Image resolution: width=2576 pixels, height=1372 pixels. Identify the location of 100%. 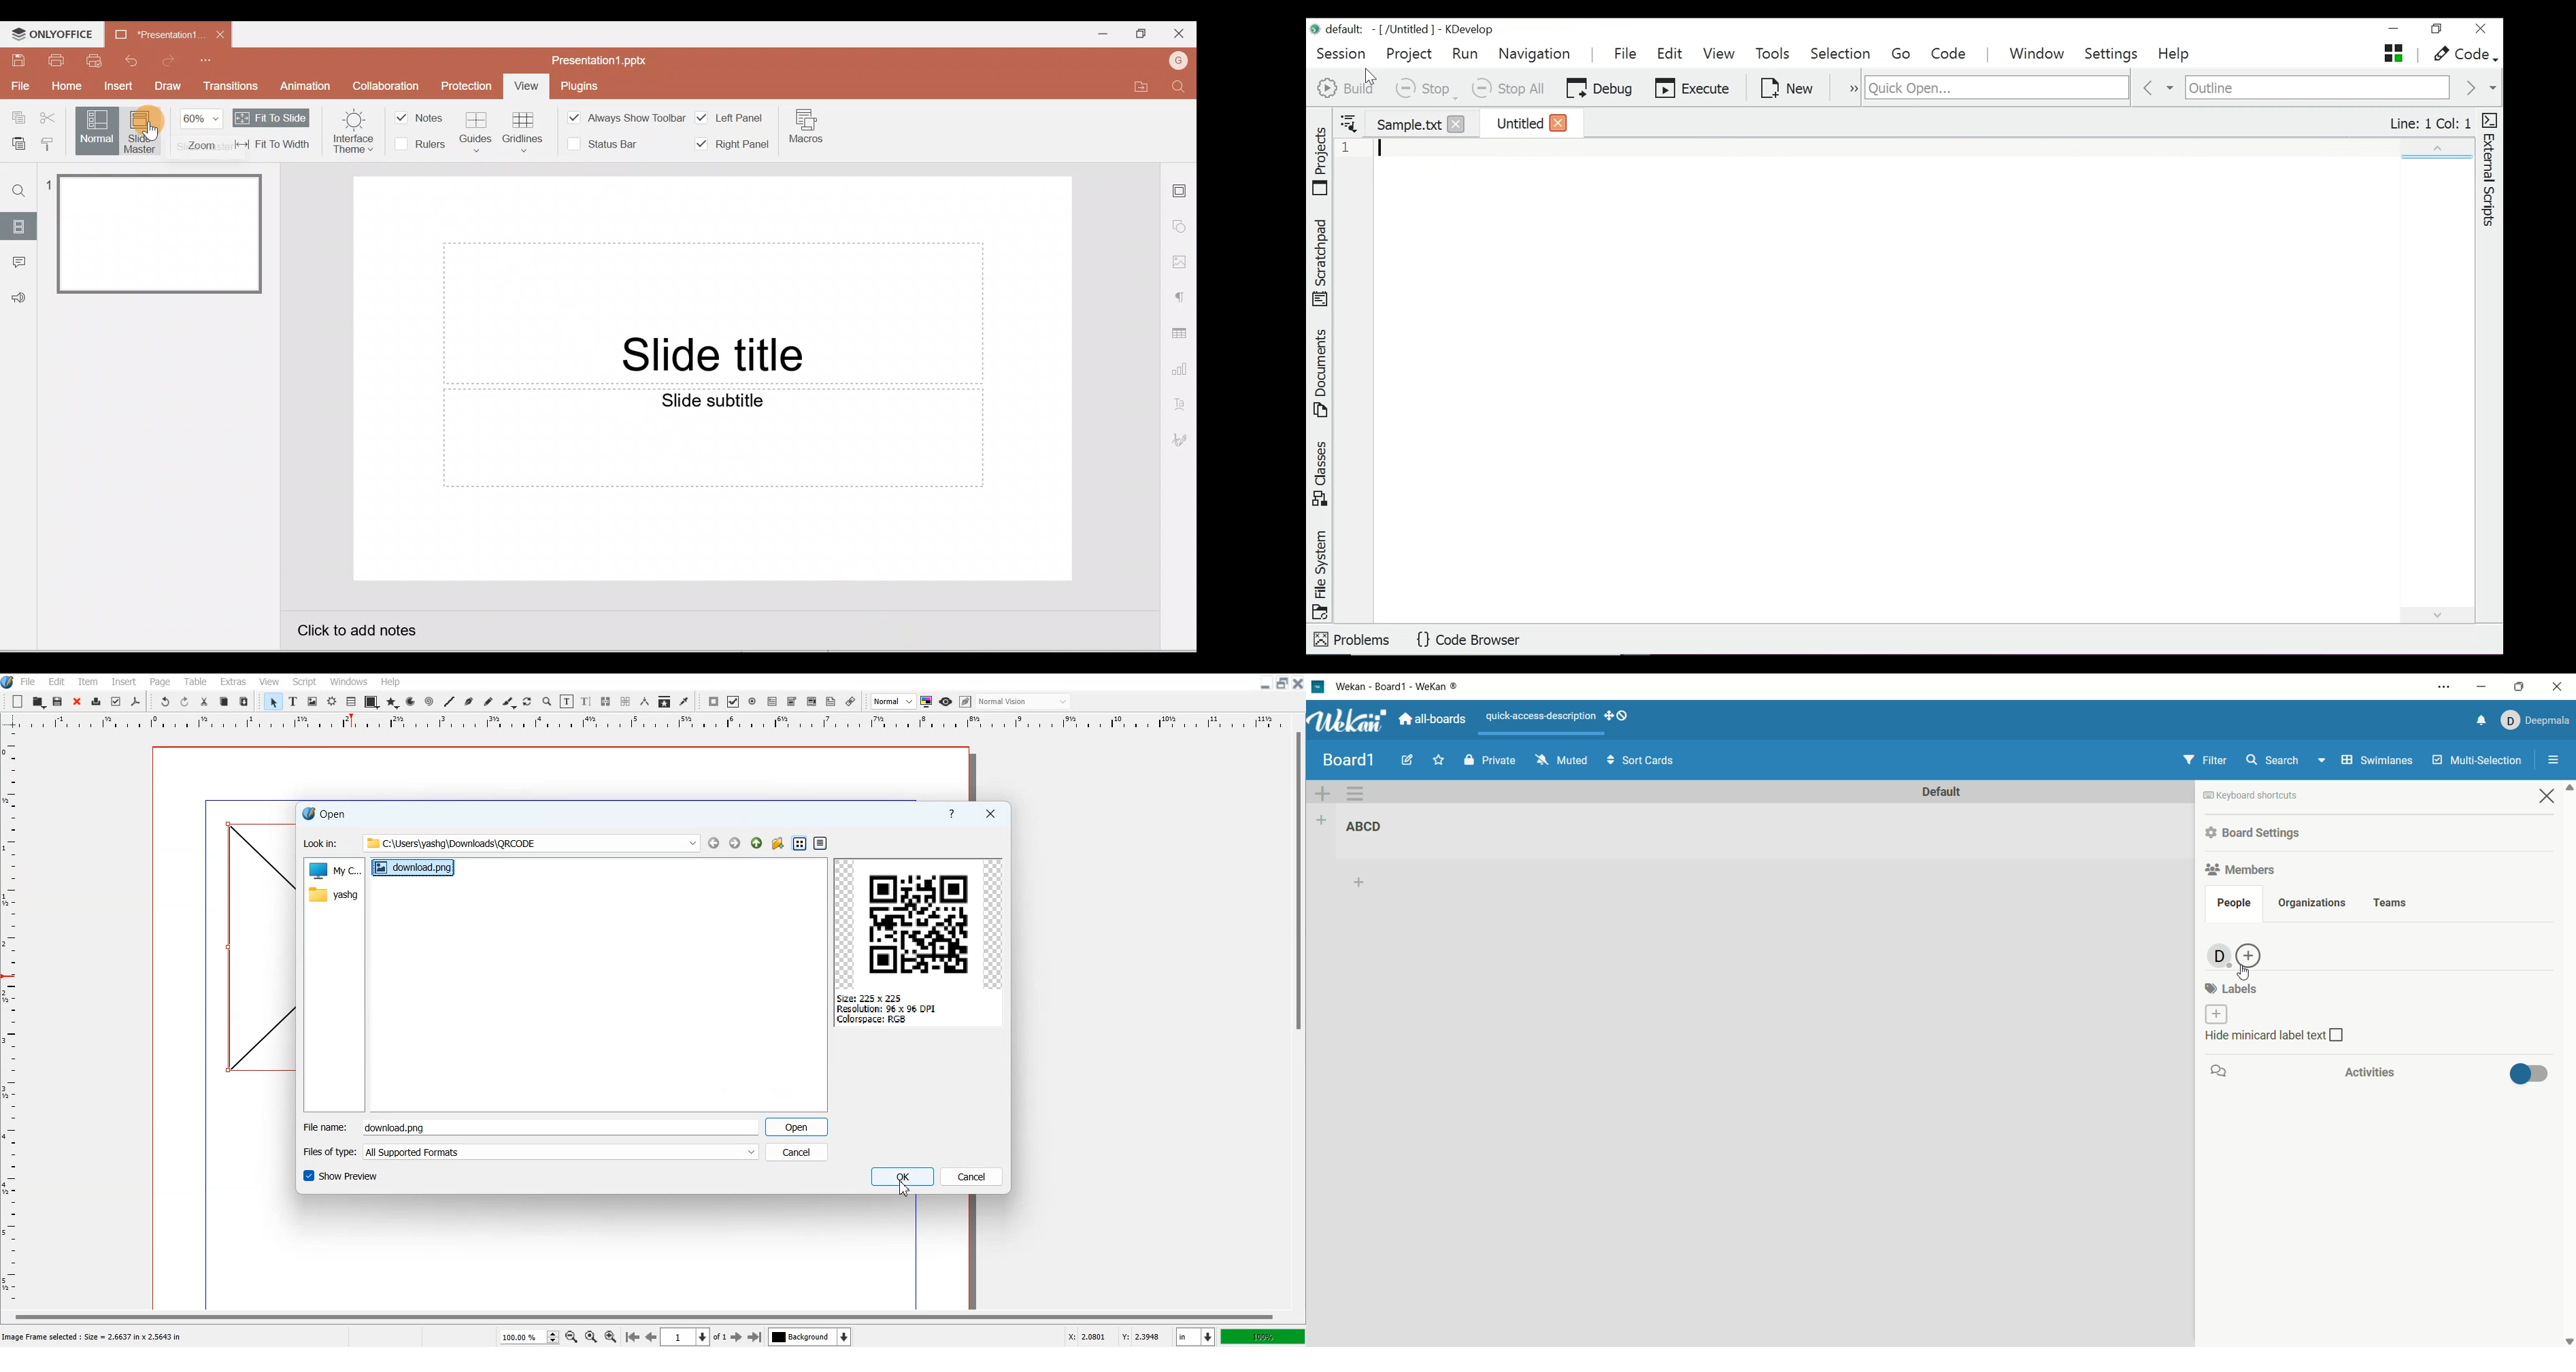
(1262, 1336).